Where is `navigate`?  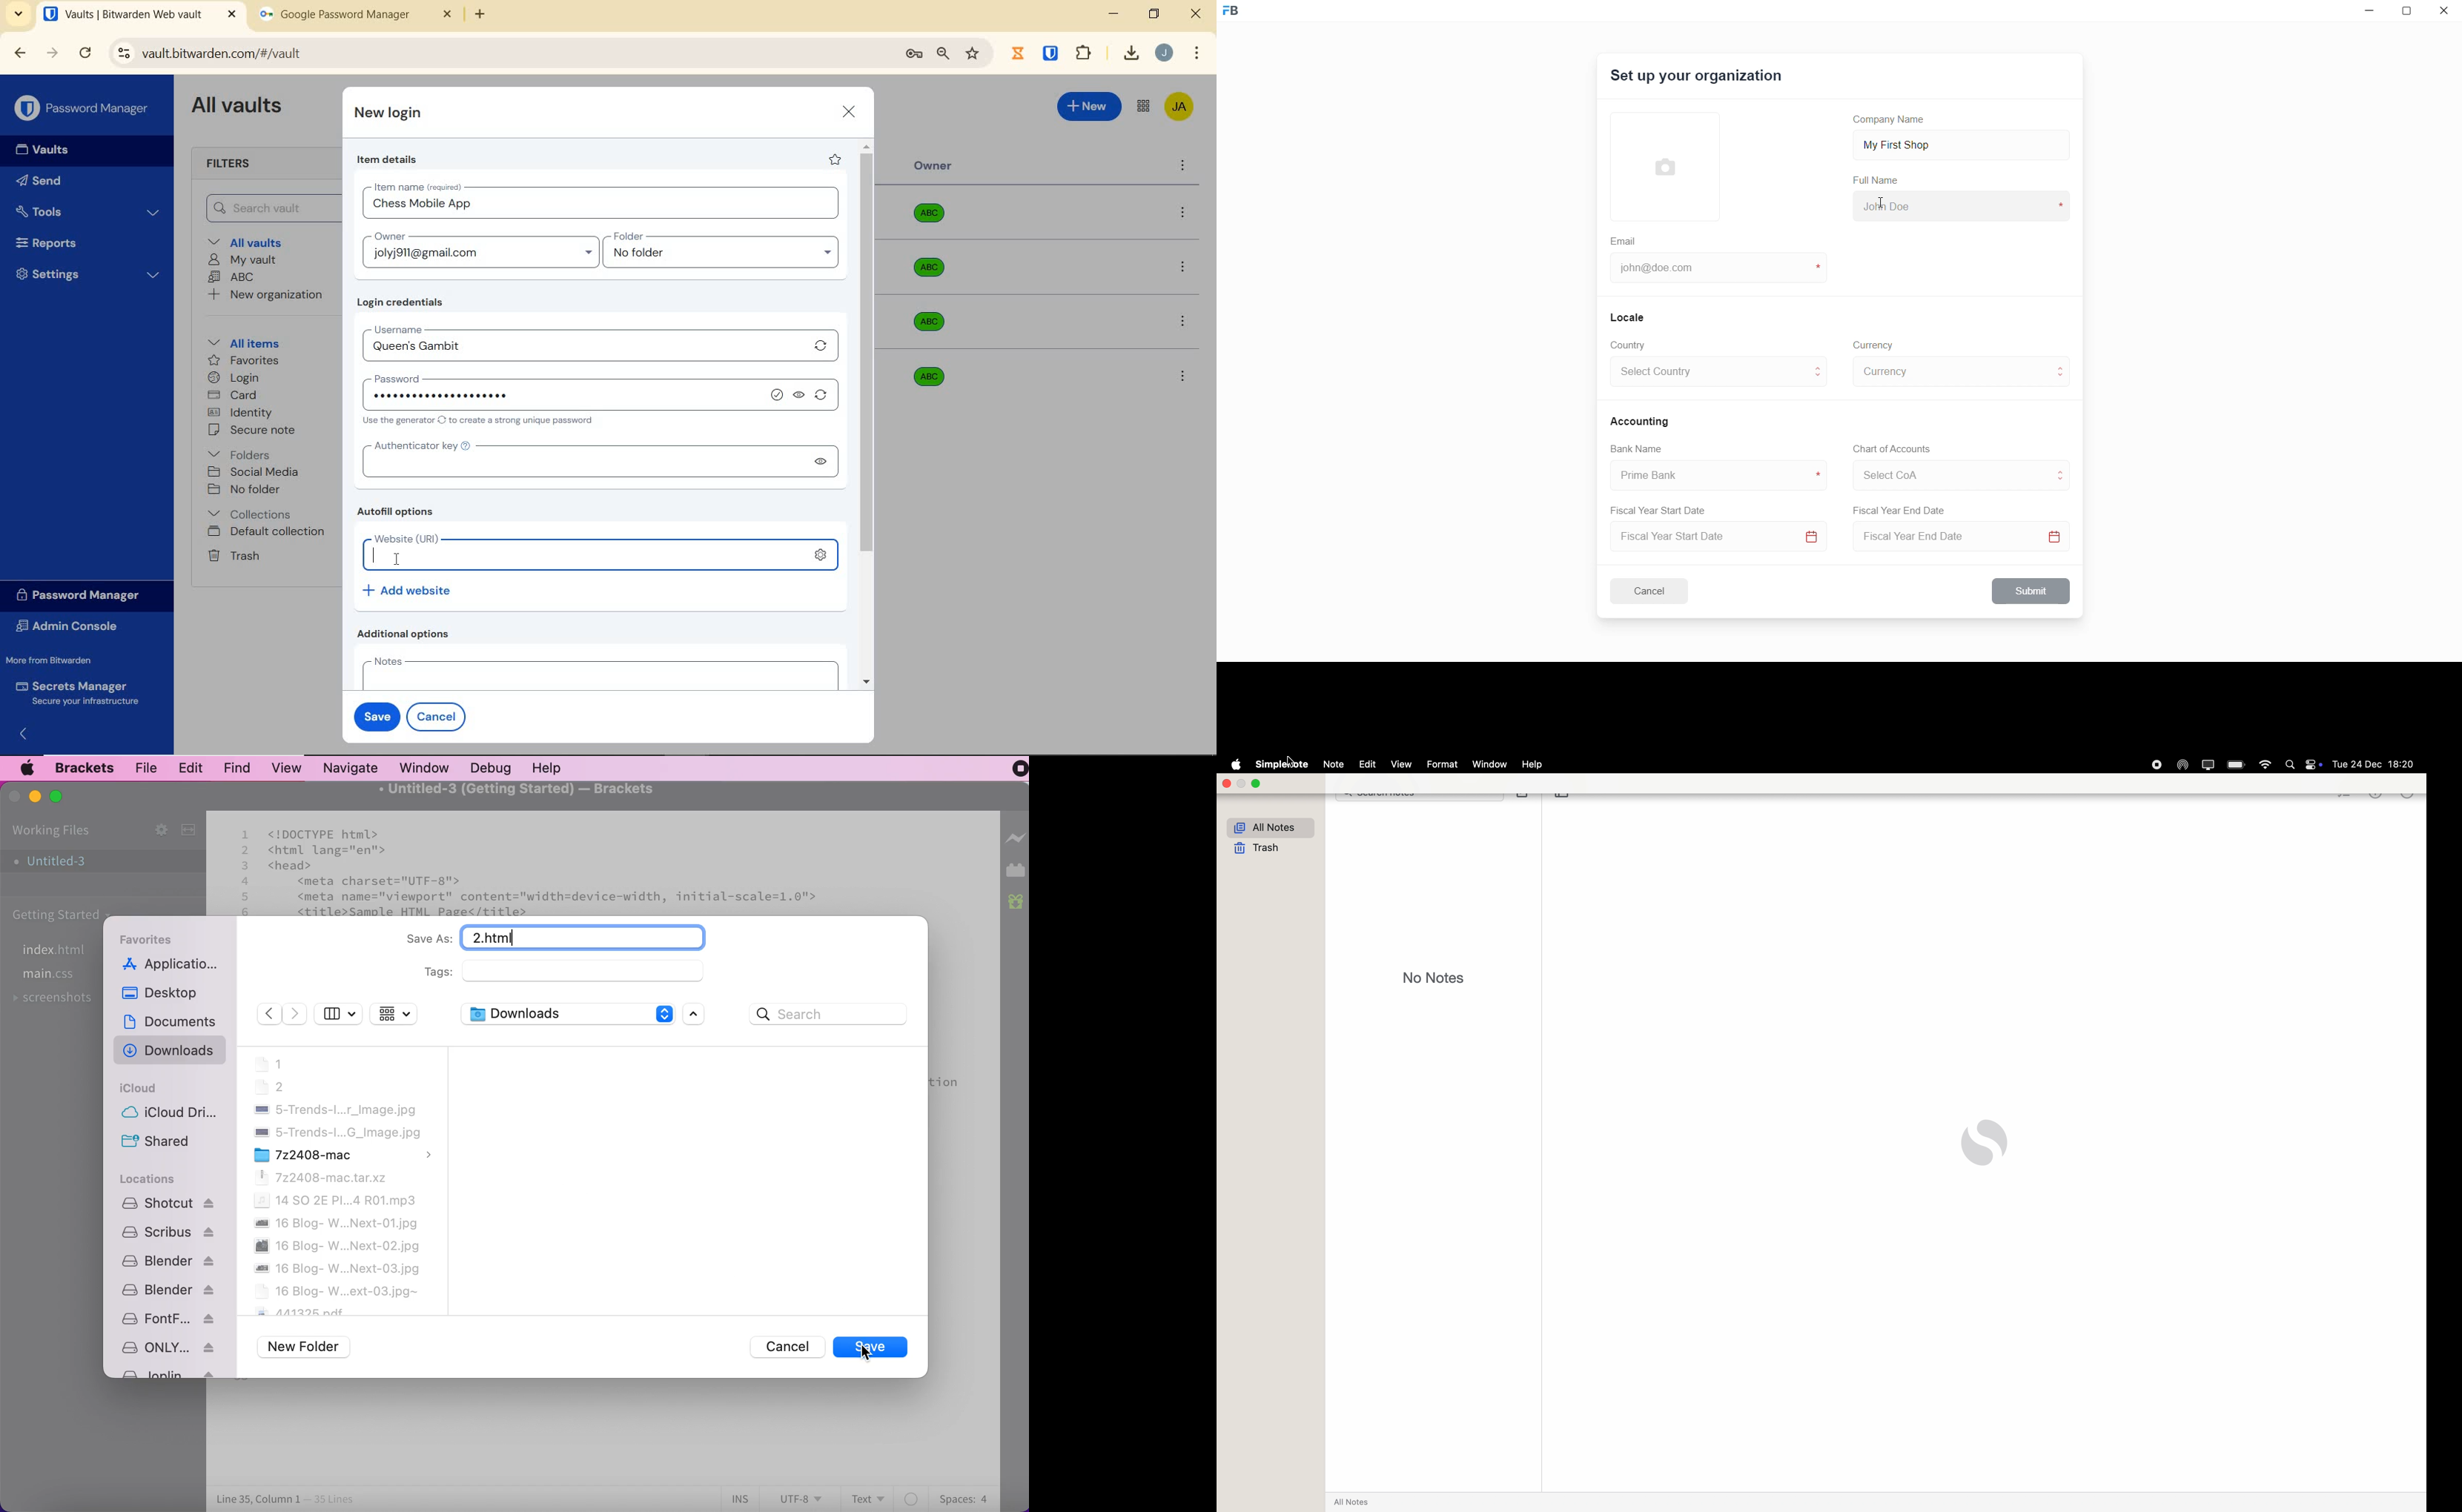
navigate is located at coordinates (354, 767).